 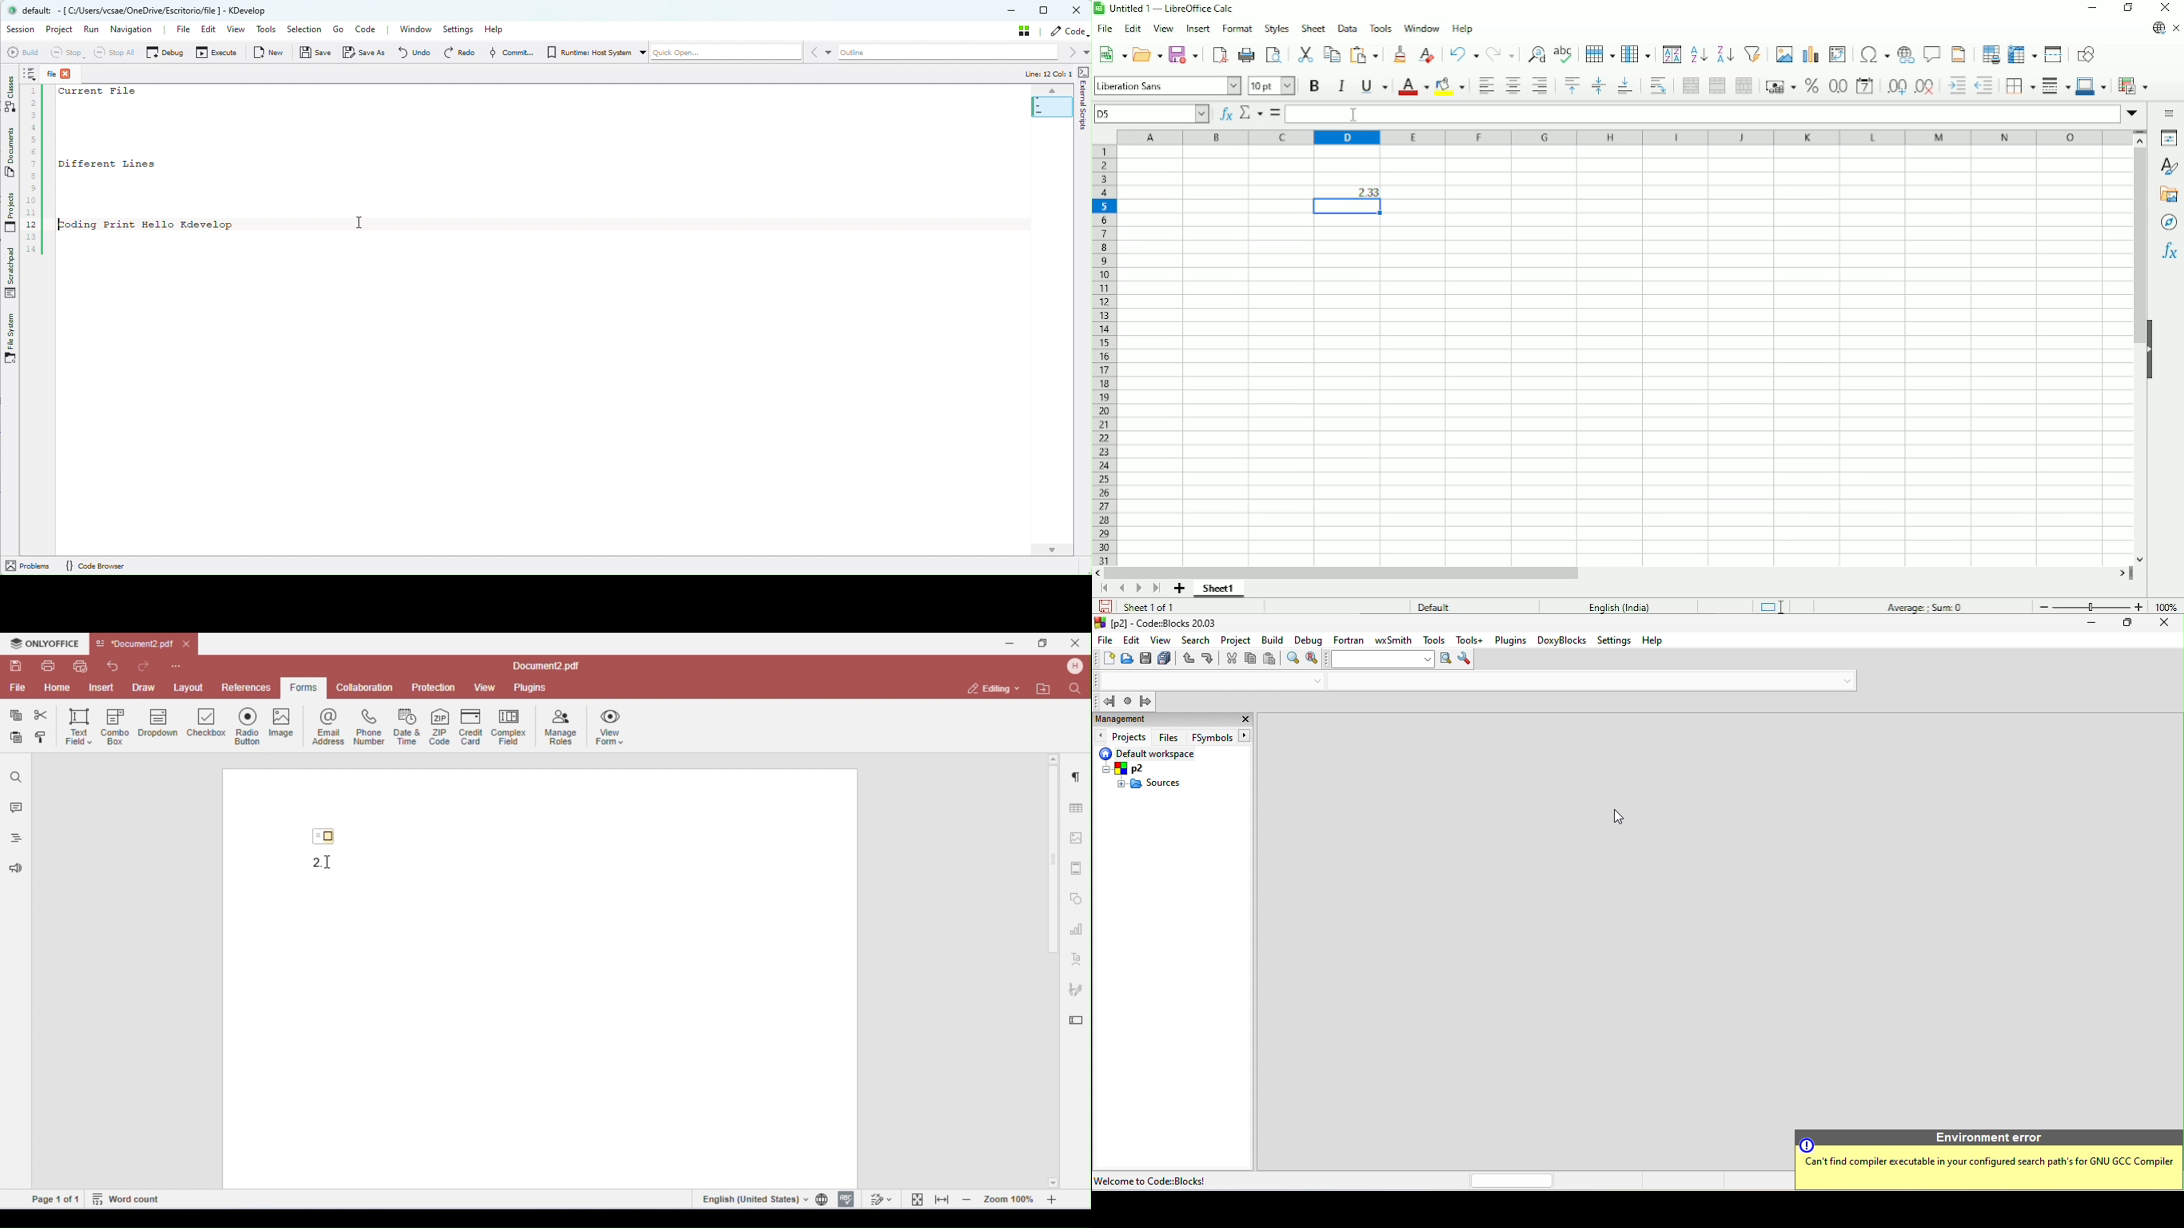 What do you see at coordinates (1105, 588) in the screenshot?
I see `Scroll to first sheet` at bounding box center [1105, 588].